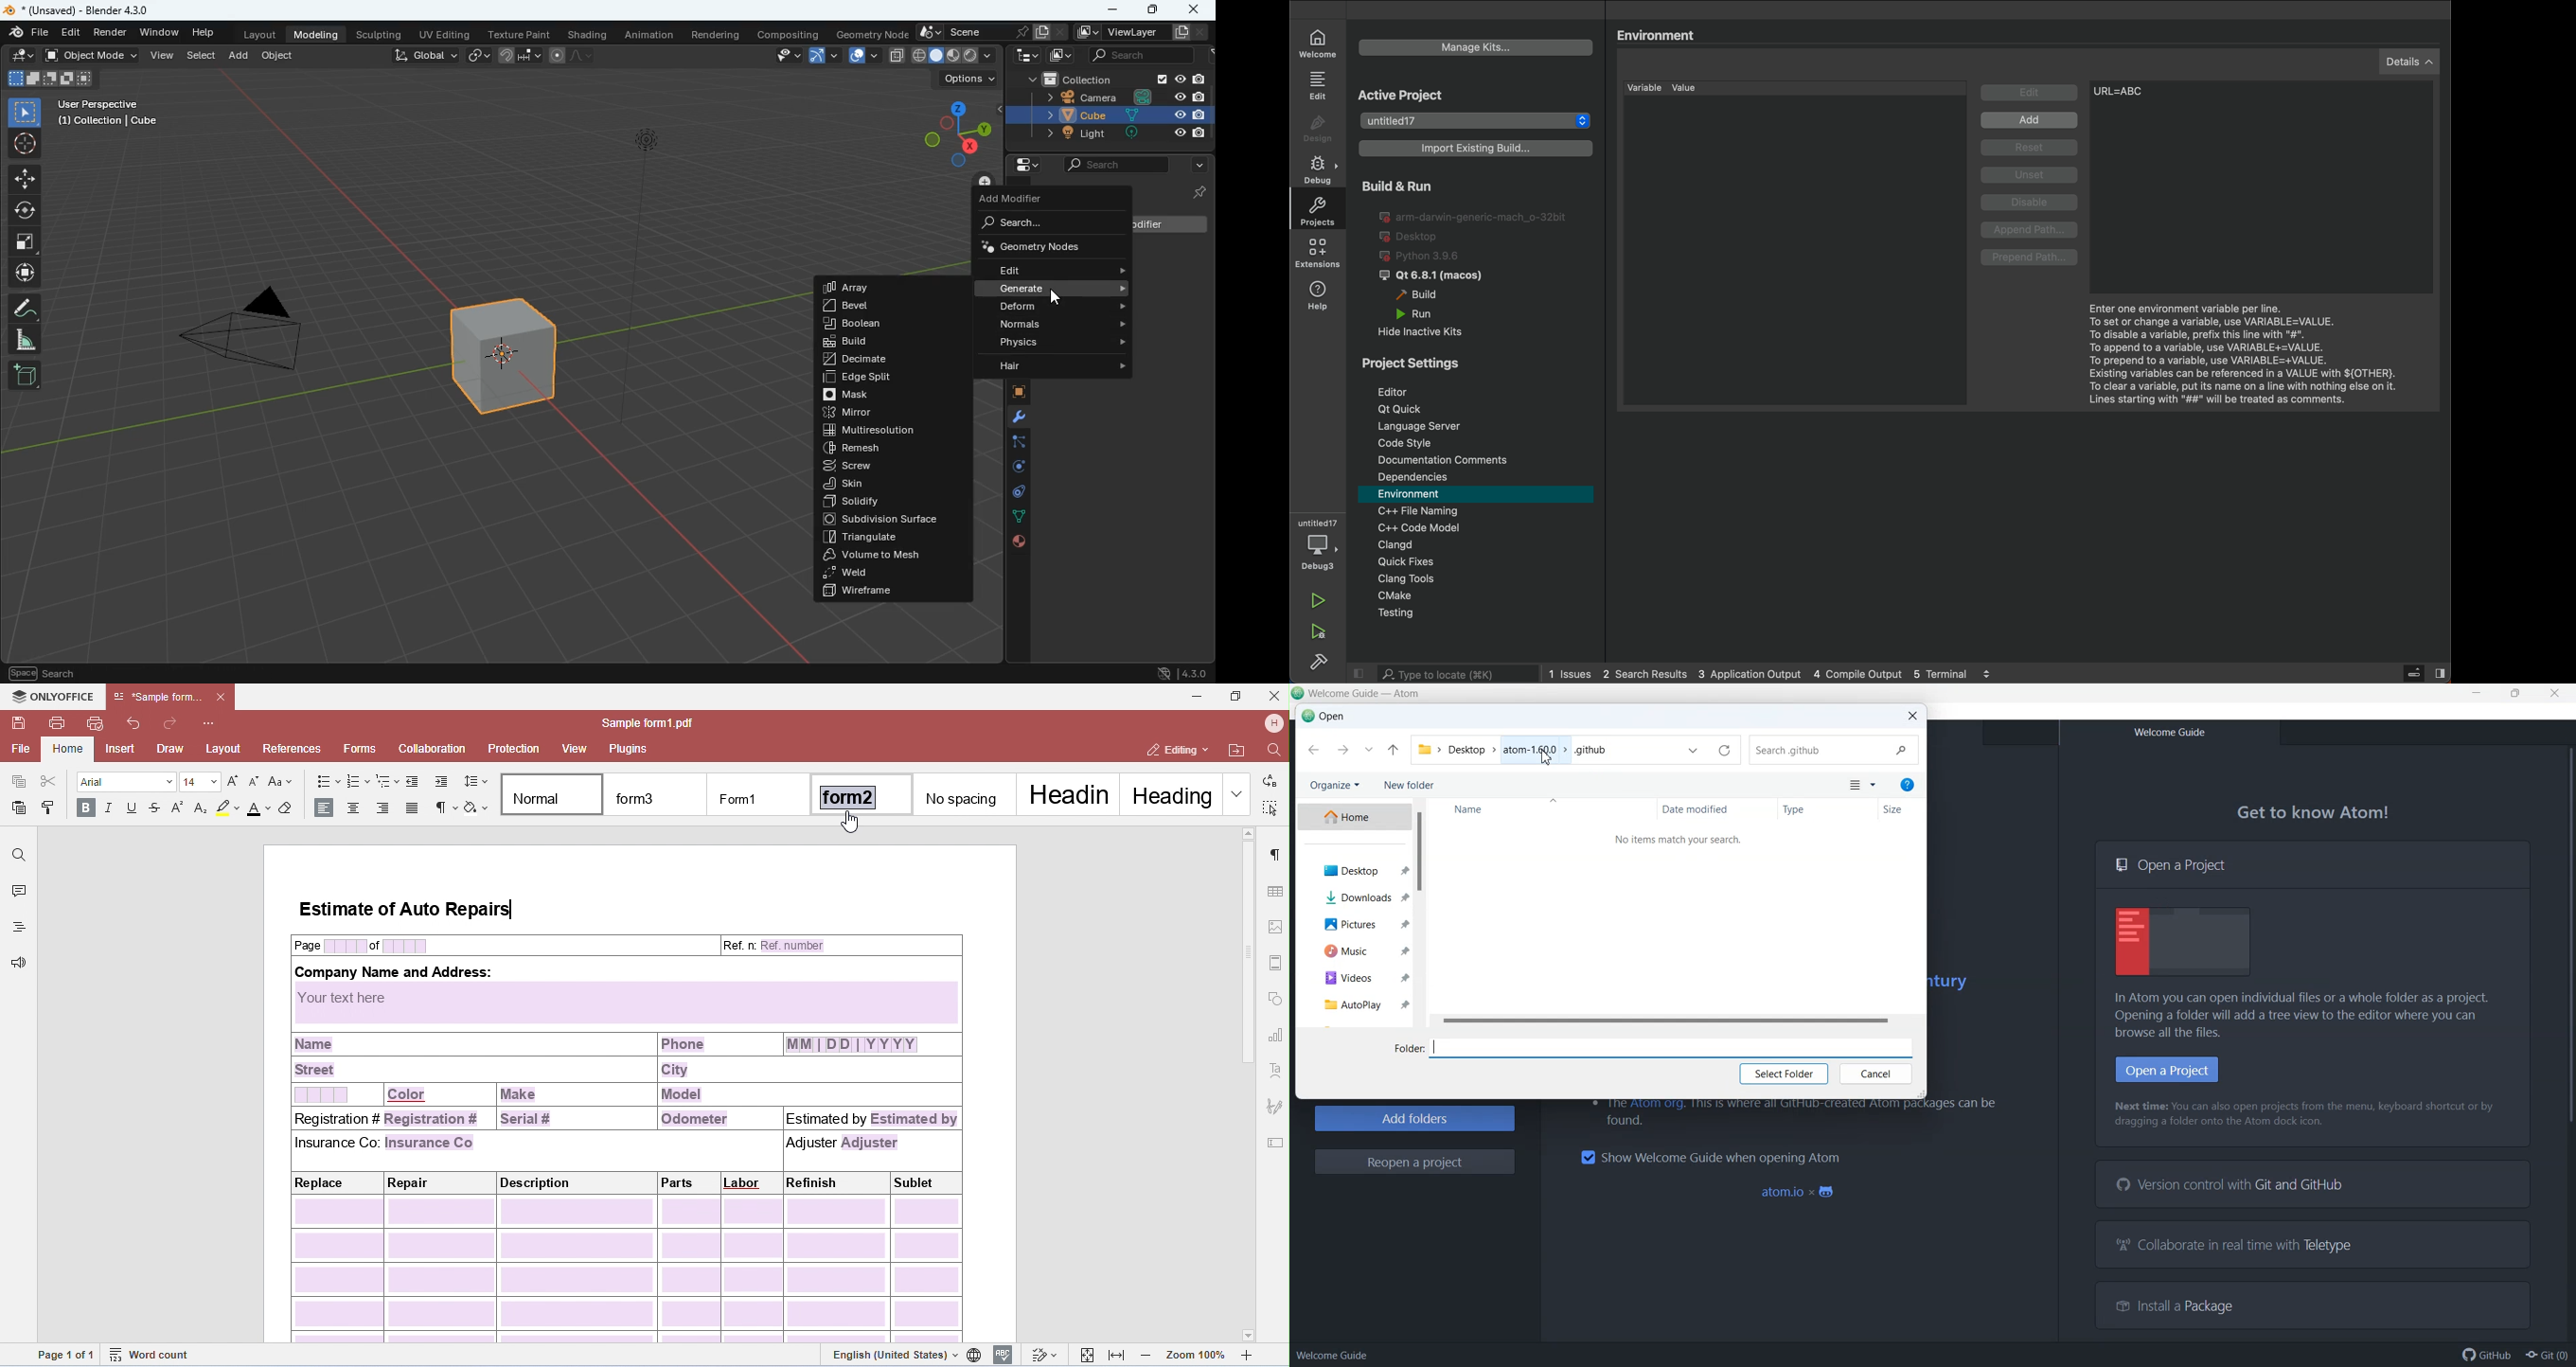 The image size is (2576, 1372). What do you see at coordinates (1835, 751) in the screenshot?
I see `Search .github` at bounding box center [1835, 751].